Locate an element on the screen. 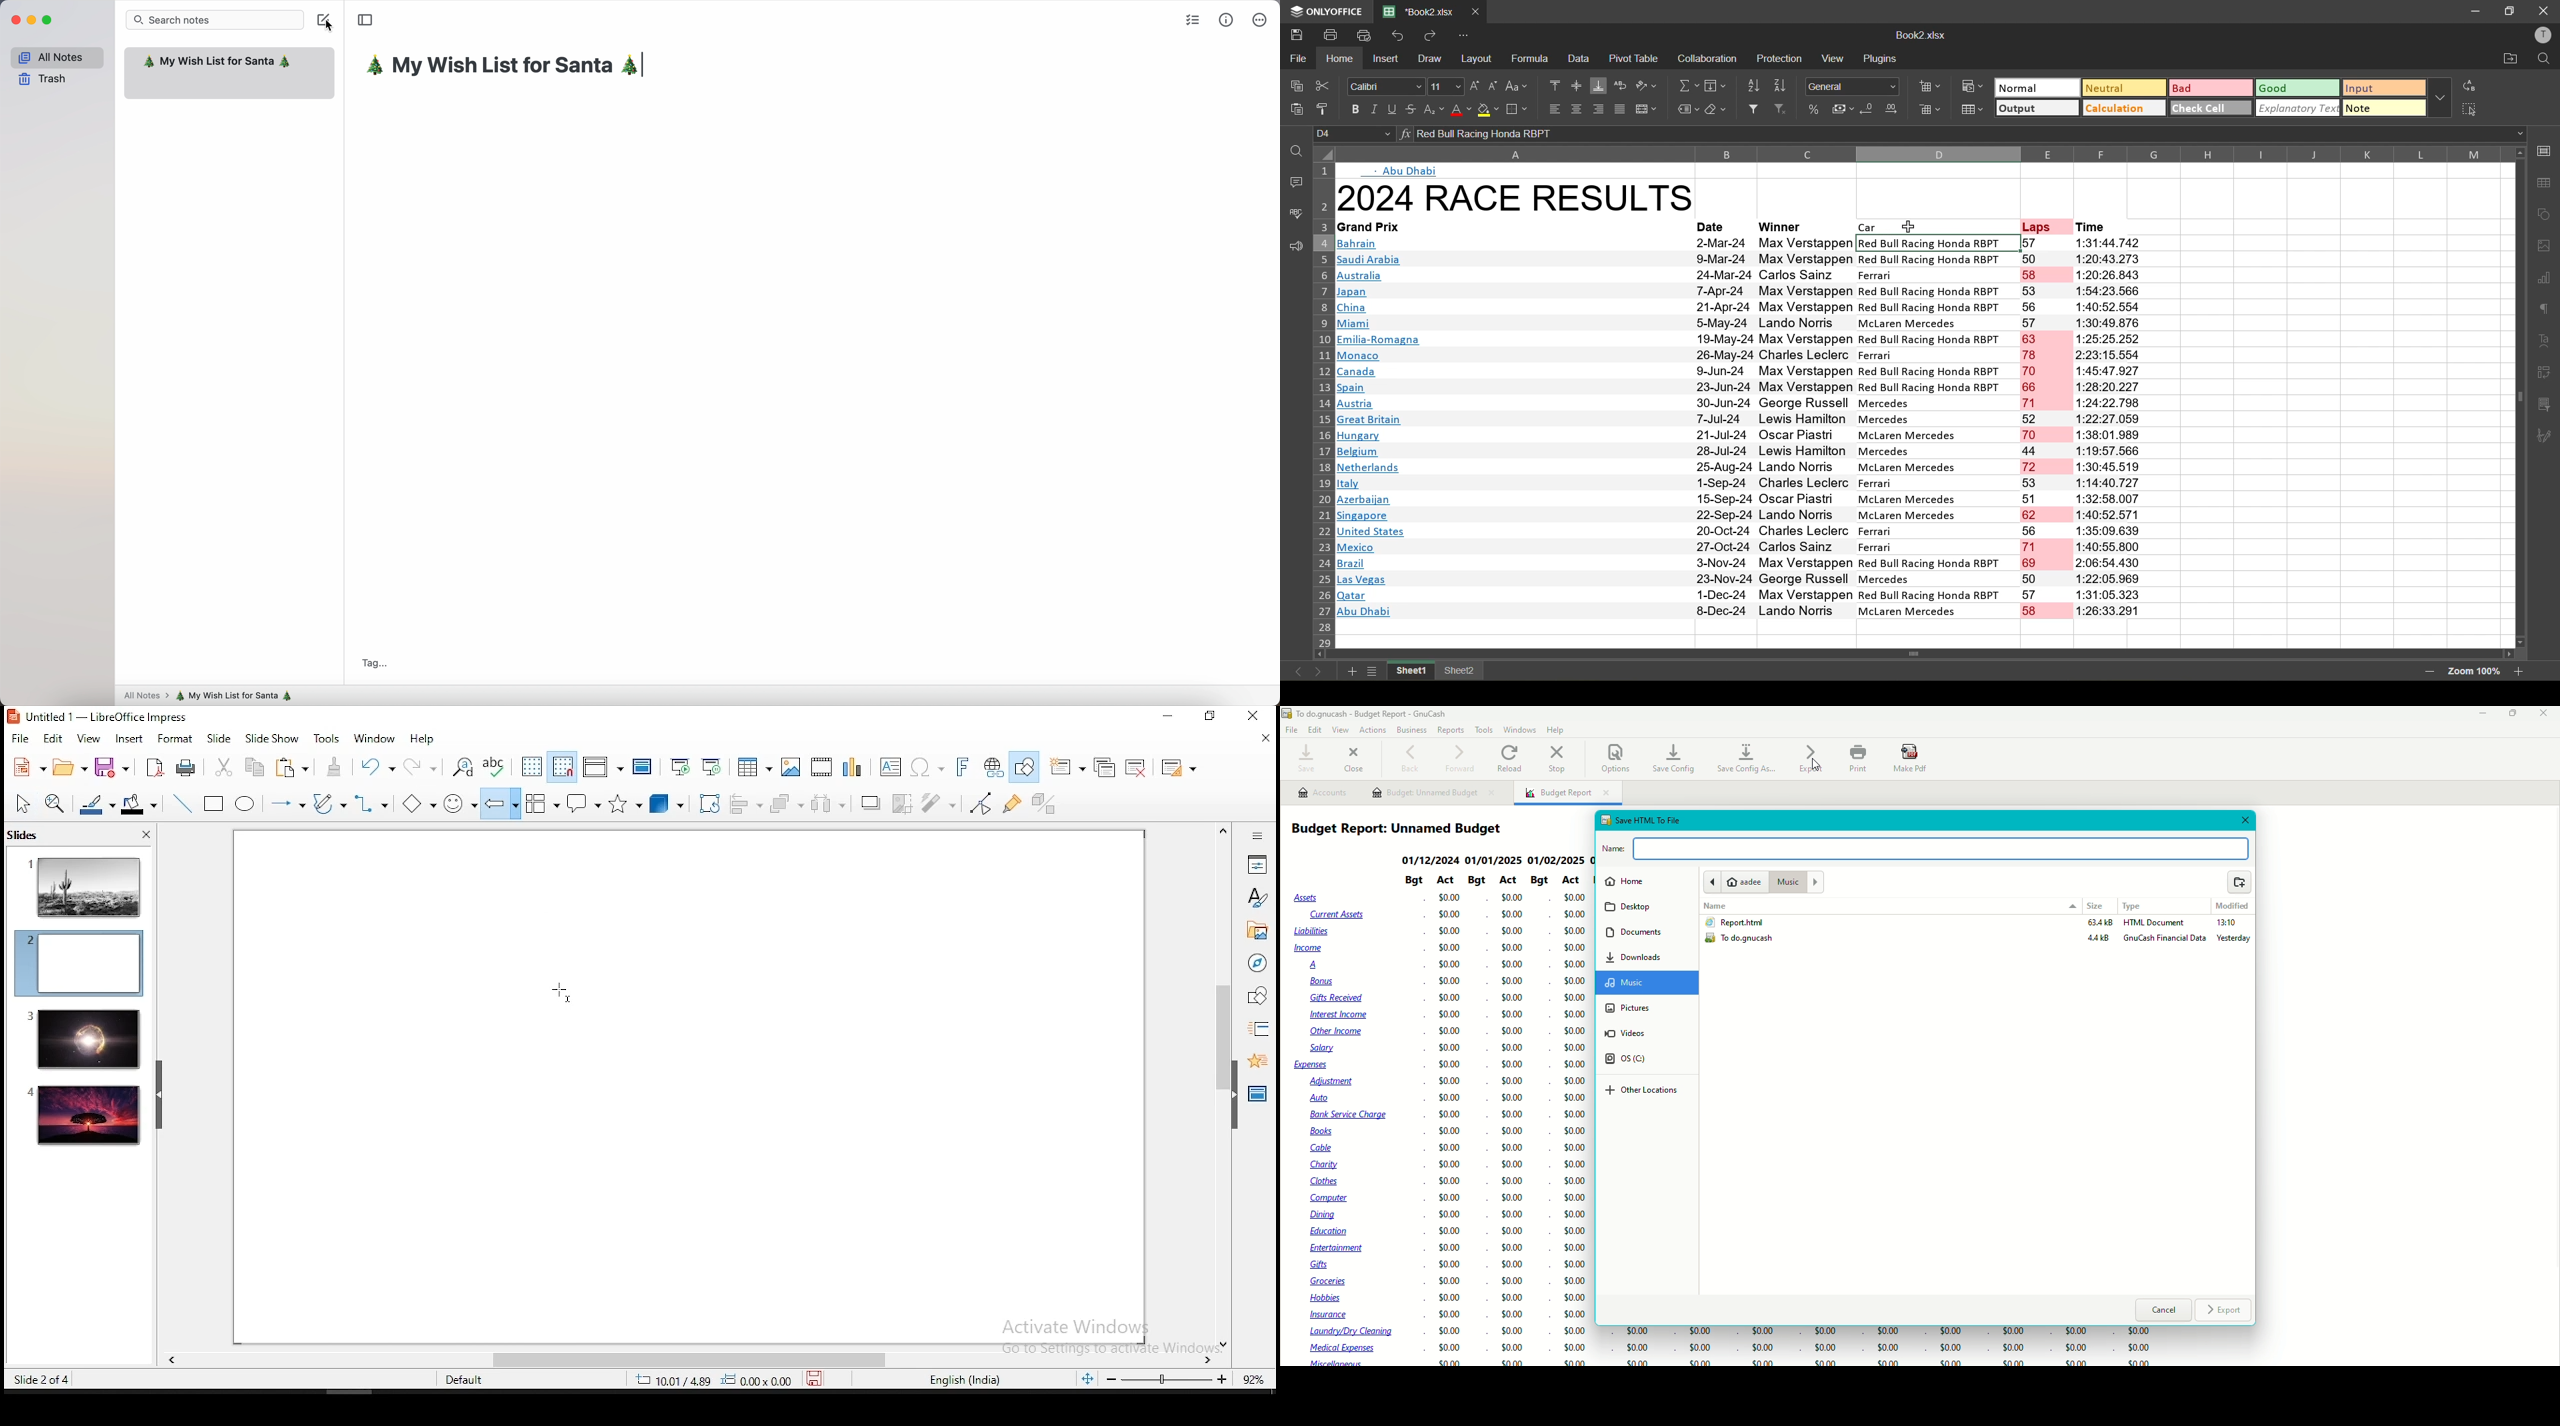 This screenshot has width=2576, height=1428. display views is located at coordinates (602, 767).